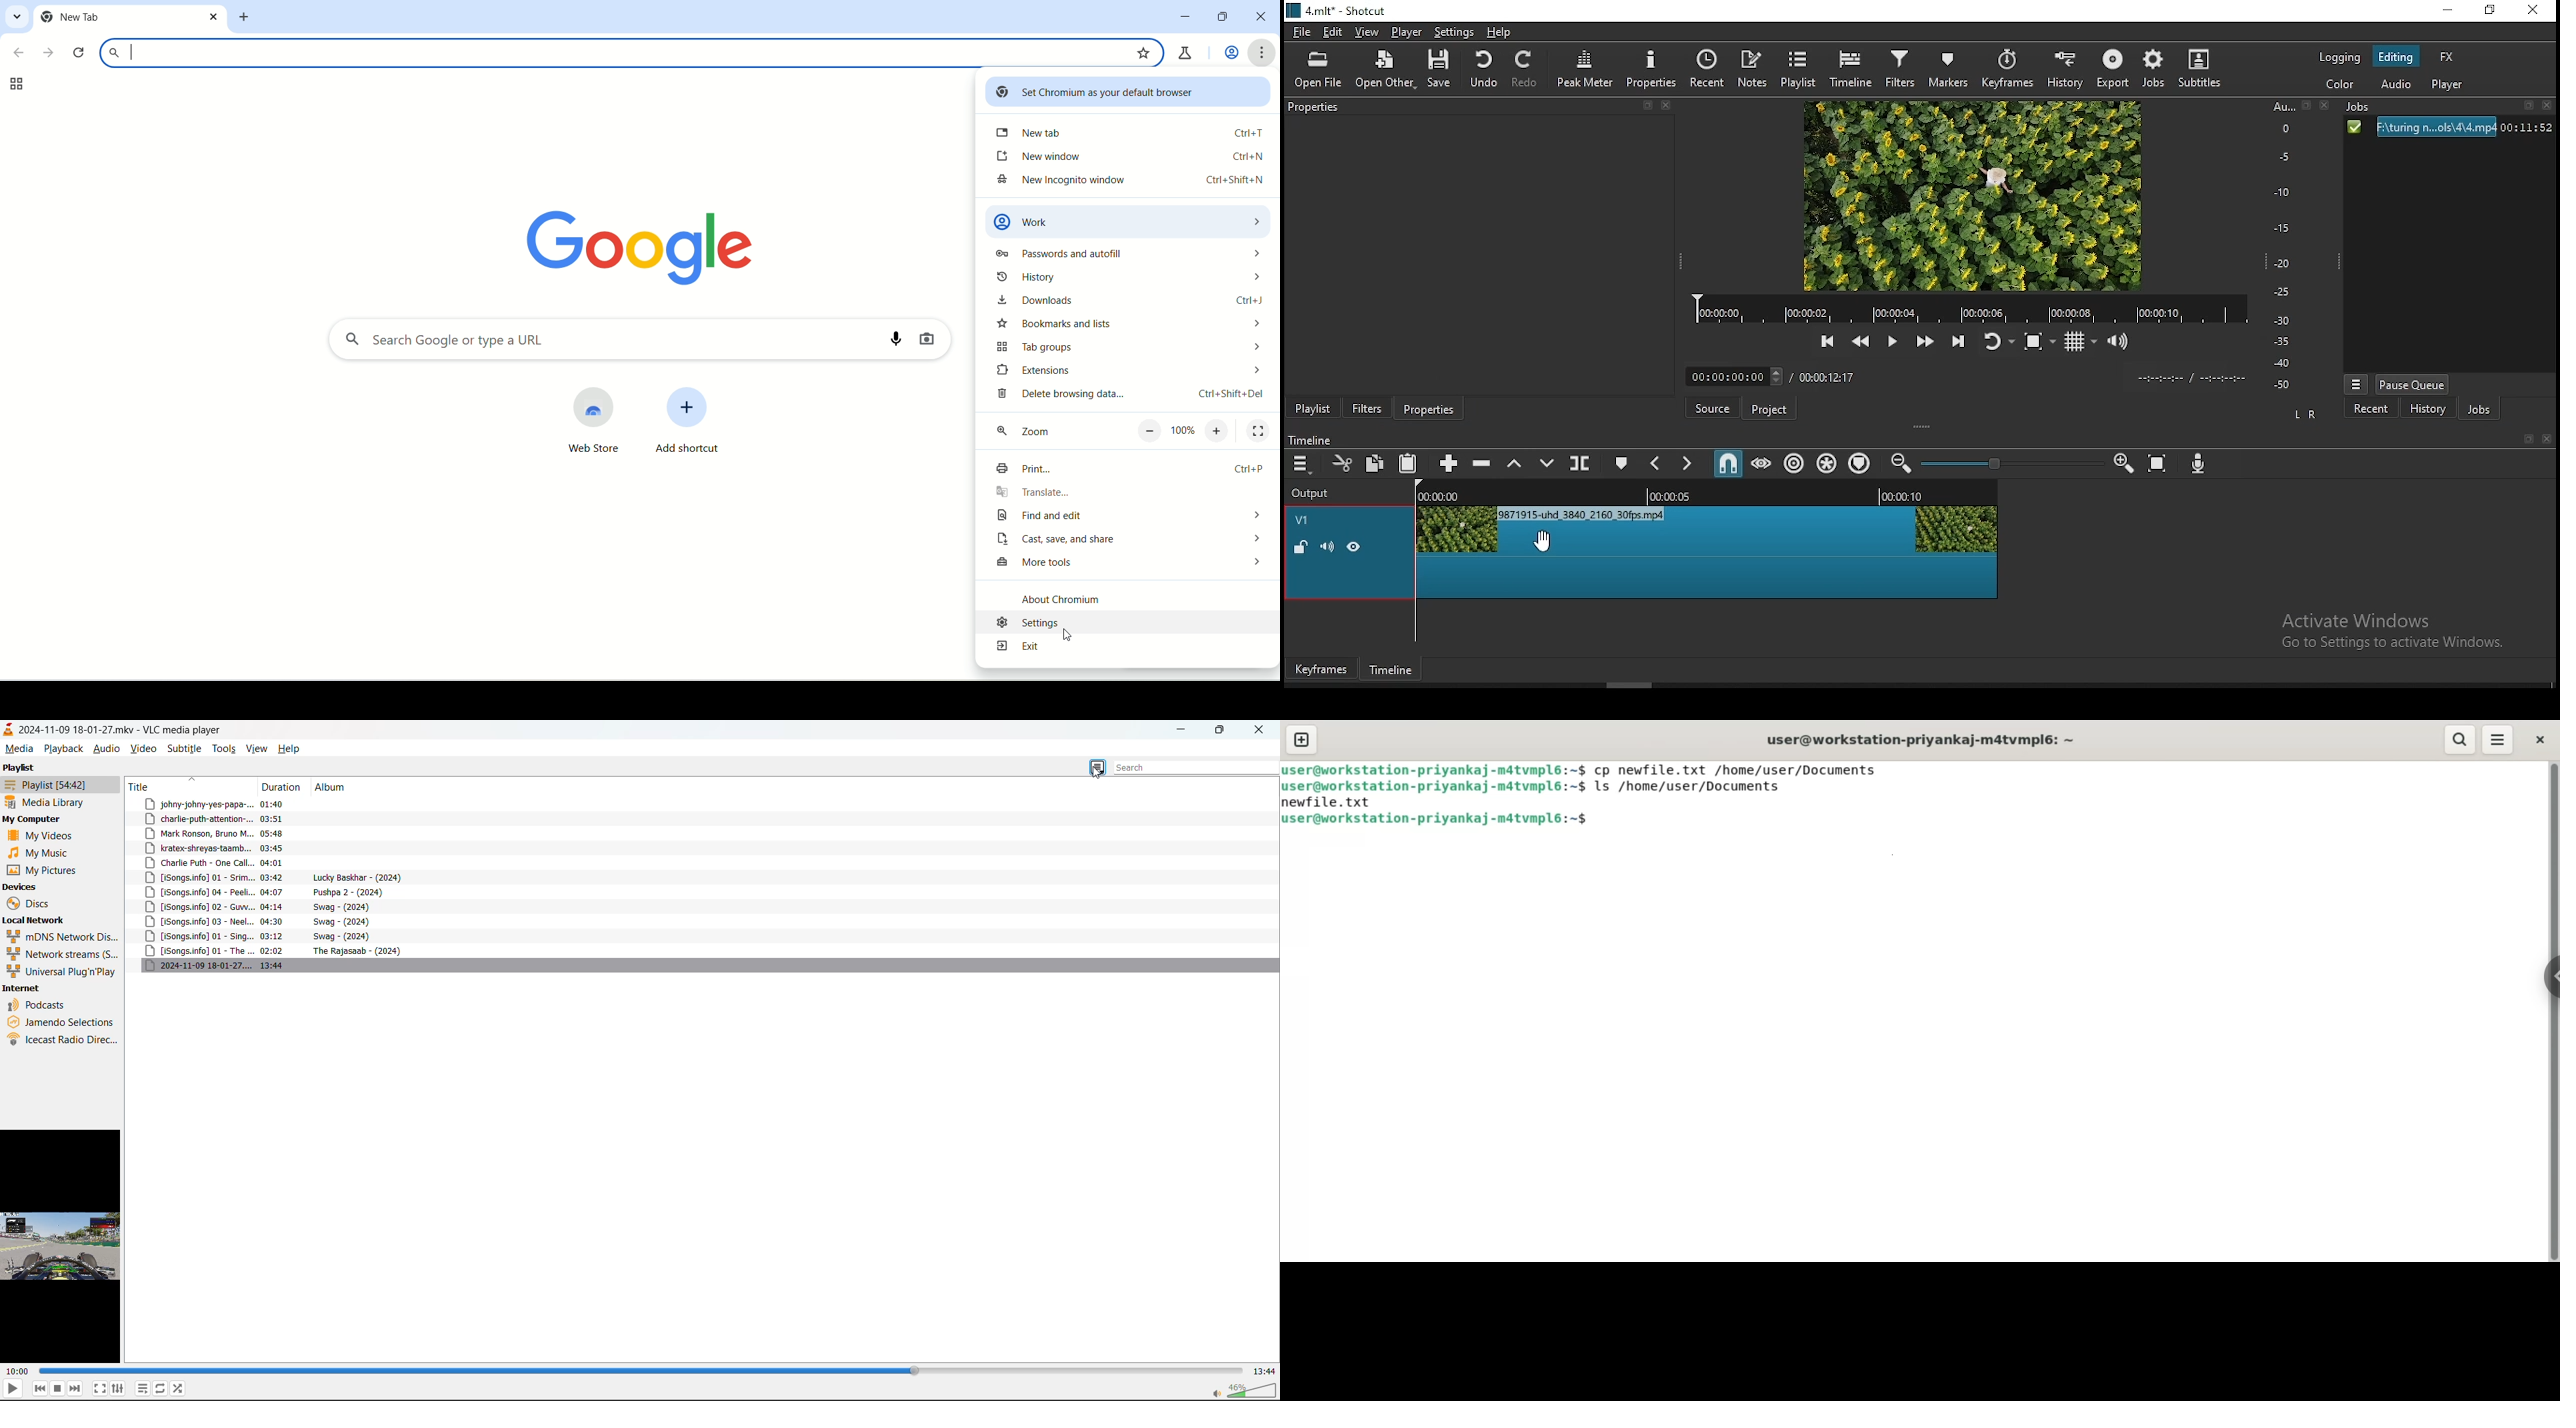 The width and height of the screenshot is (2576, 1428). Describe the element at coordinates (47, 836) in the screenshot. I see `videos` at that location.